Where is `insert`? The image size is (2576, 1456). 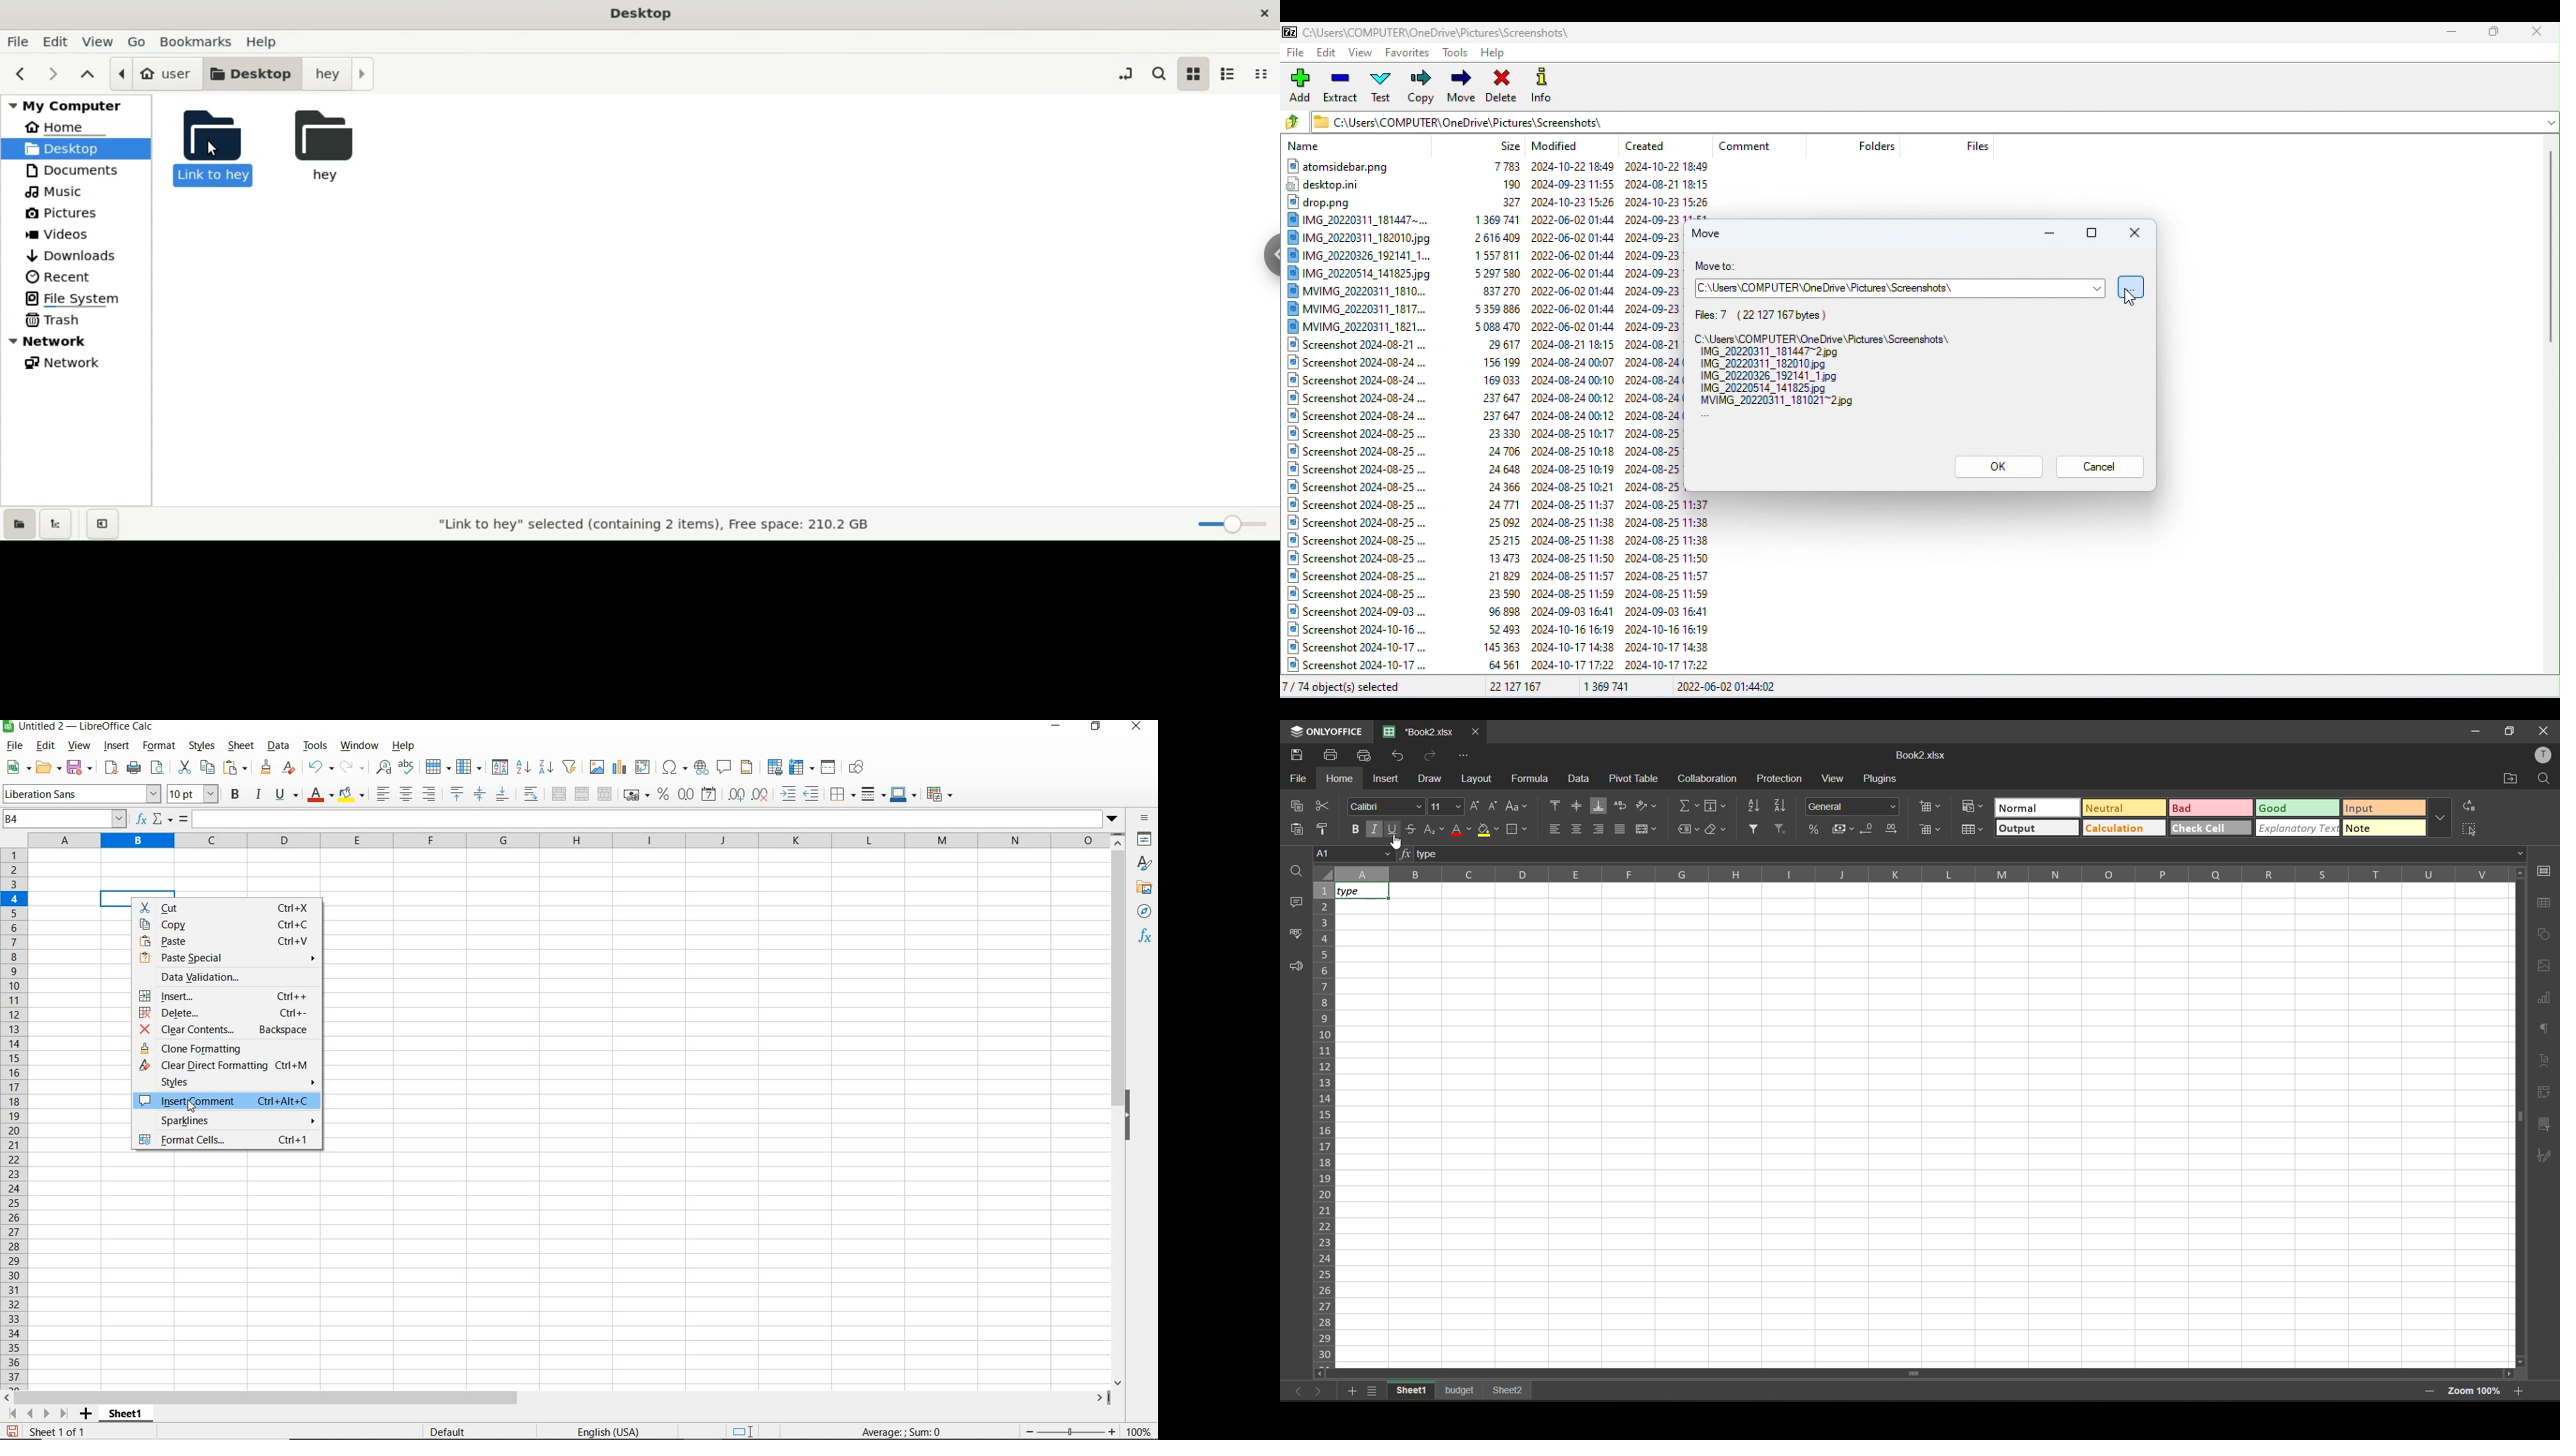
insert is located at coordinates (1389, 780).